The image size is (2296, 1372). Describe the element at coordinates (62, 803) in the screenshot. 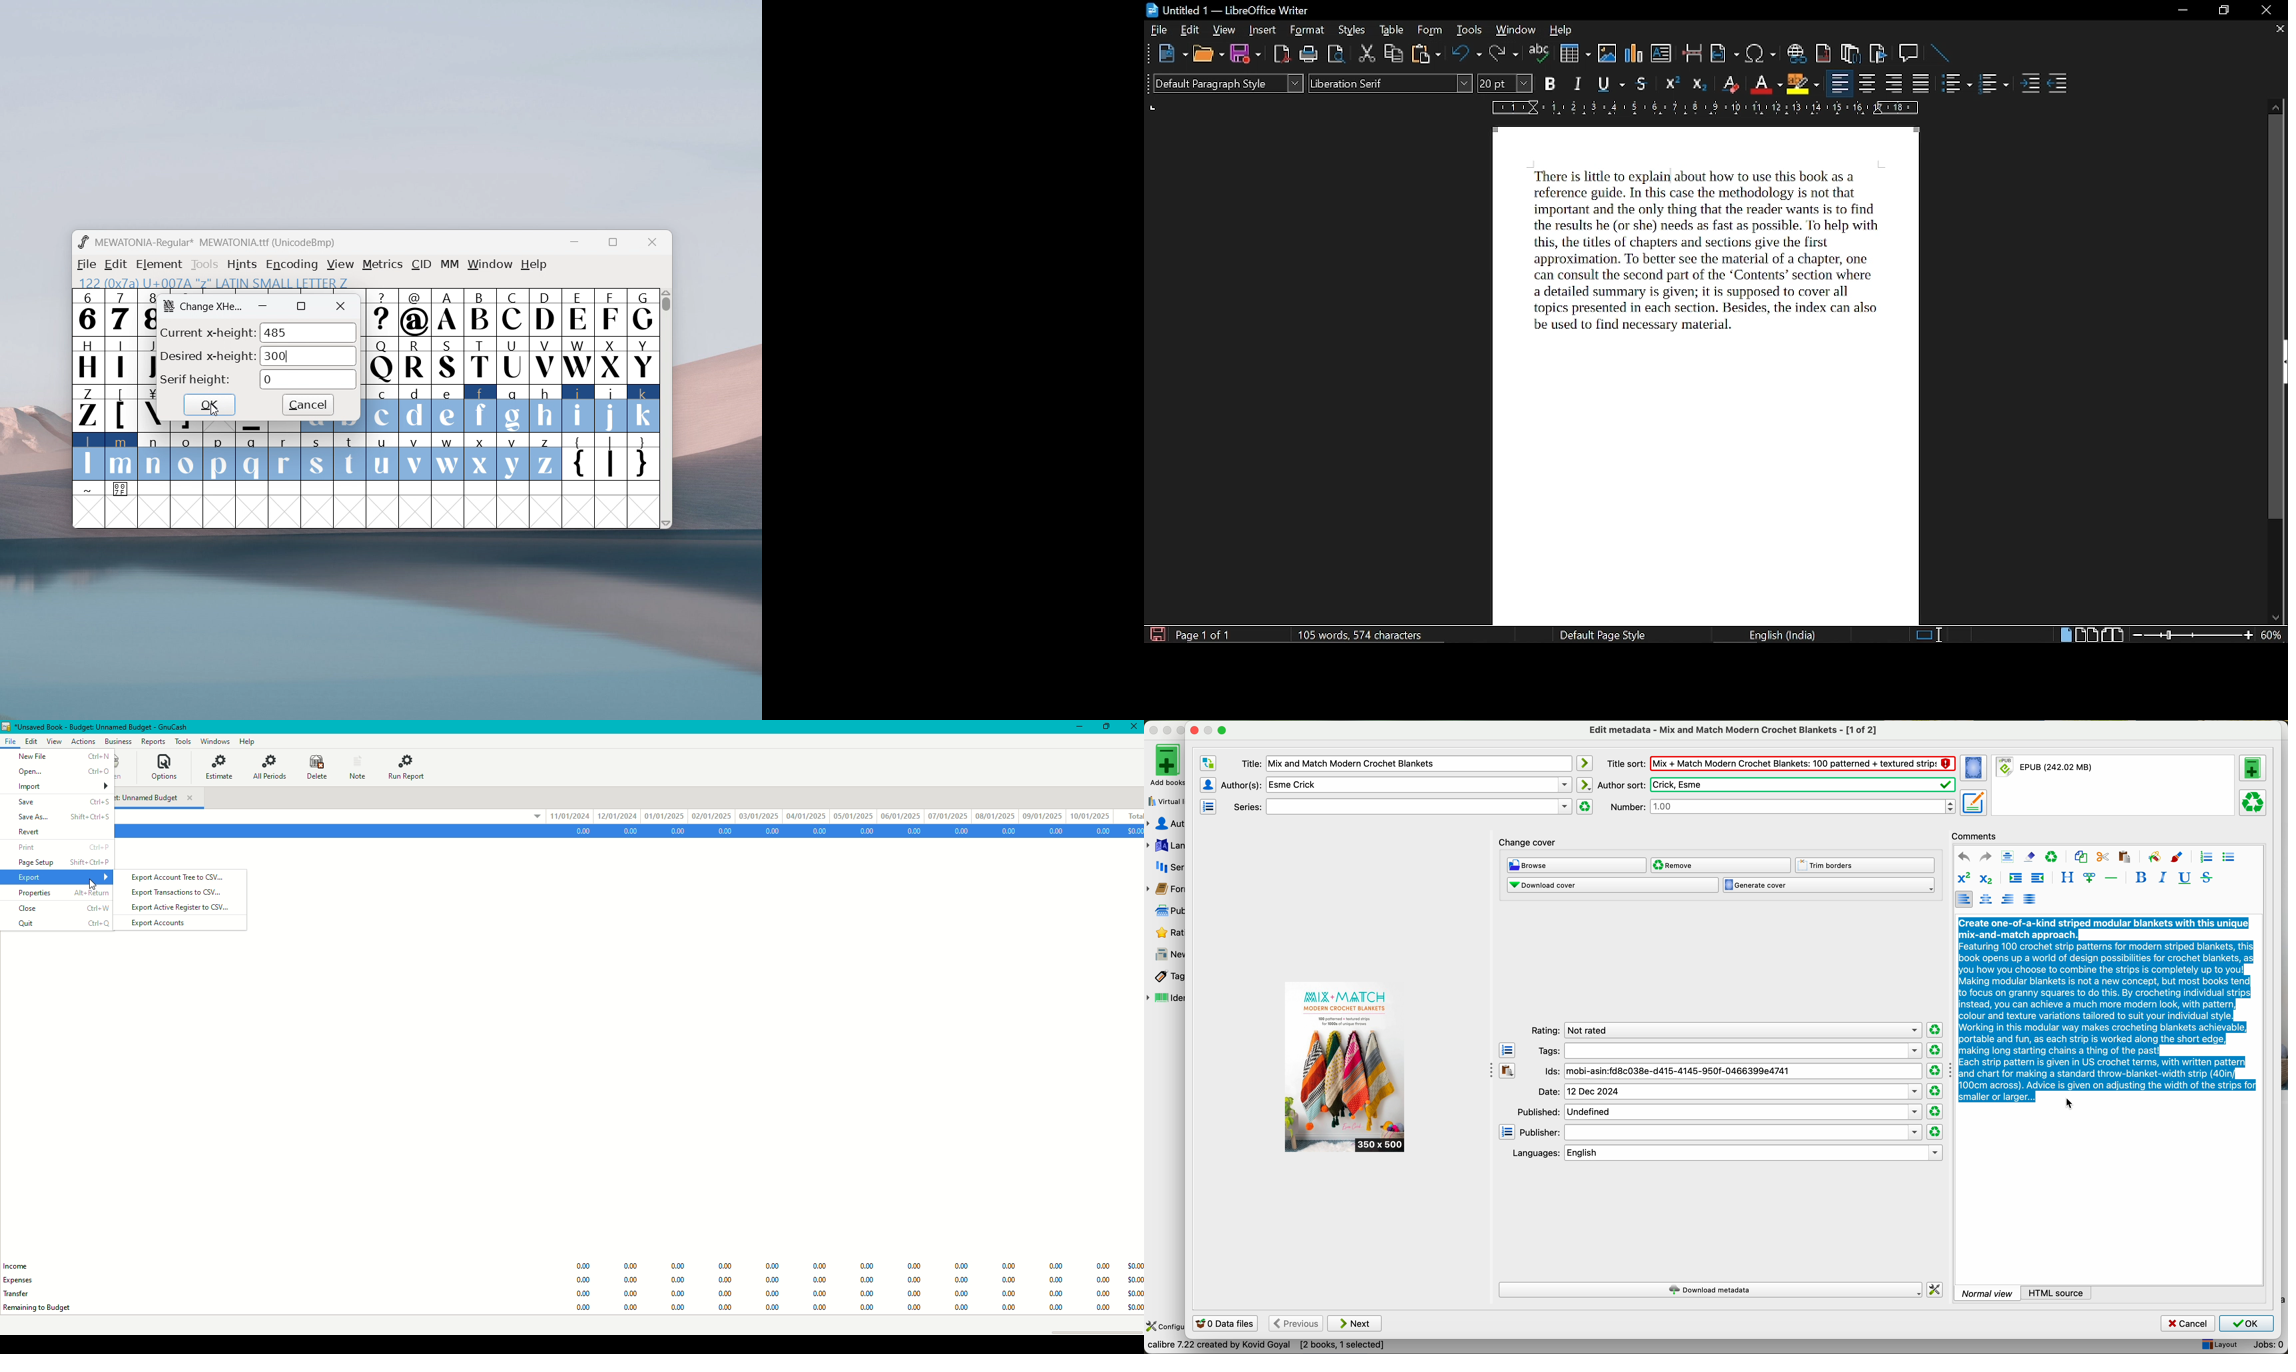

I see `Save ` at that location.